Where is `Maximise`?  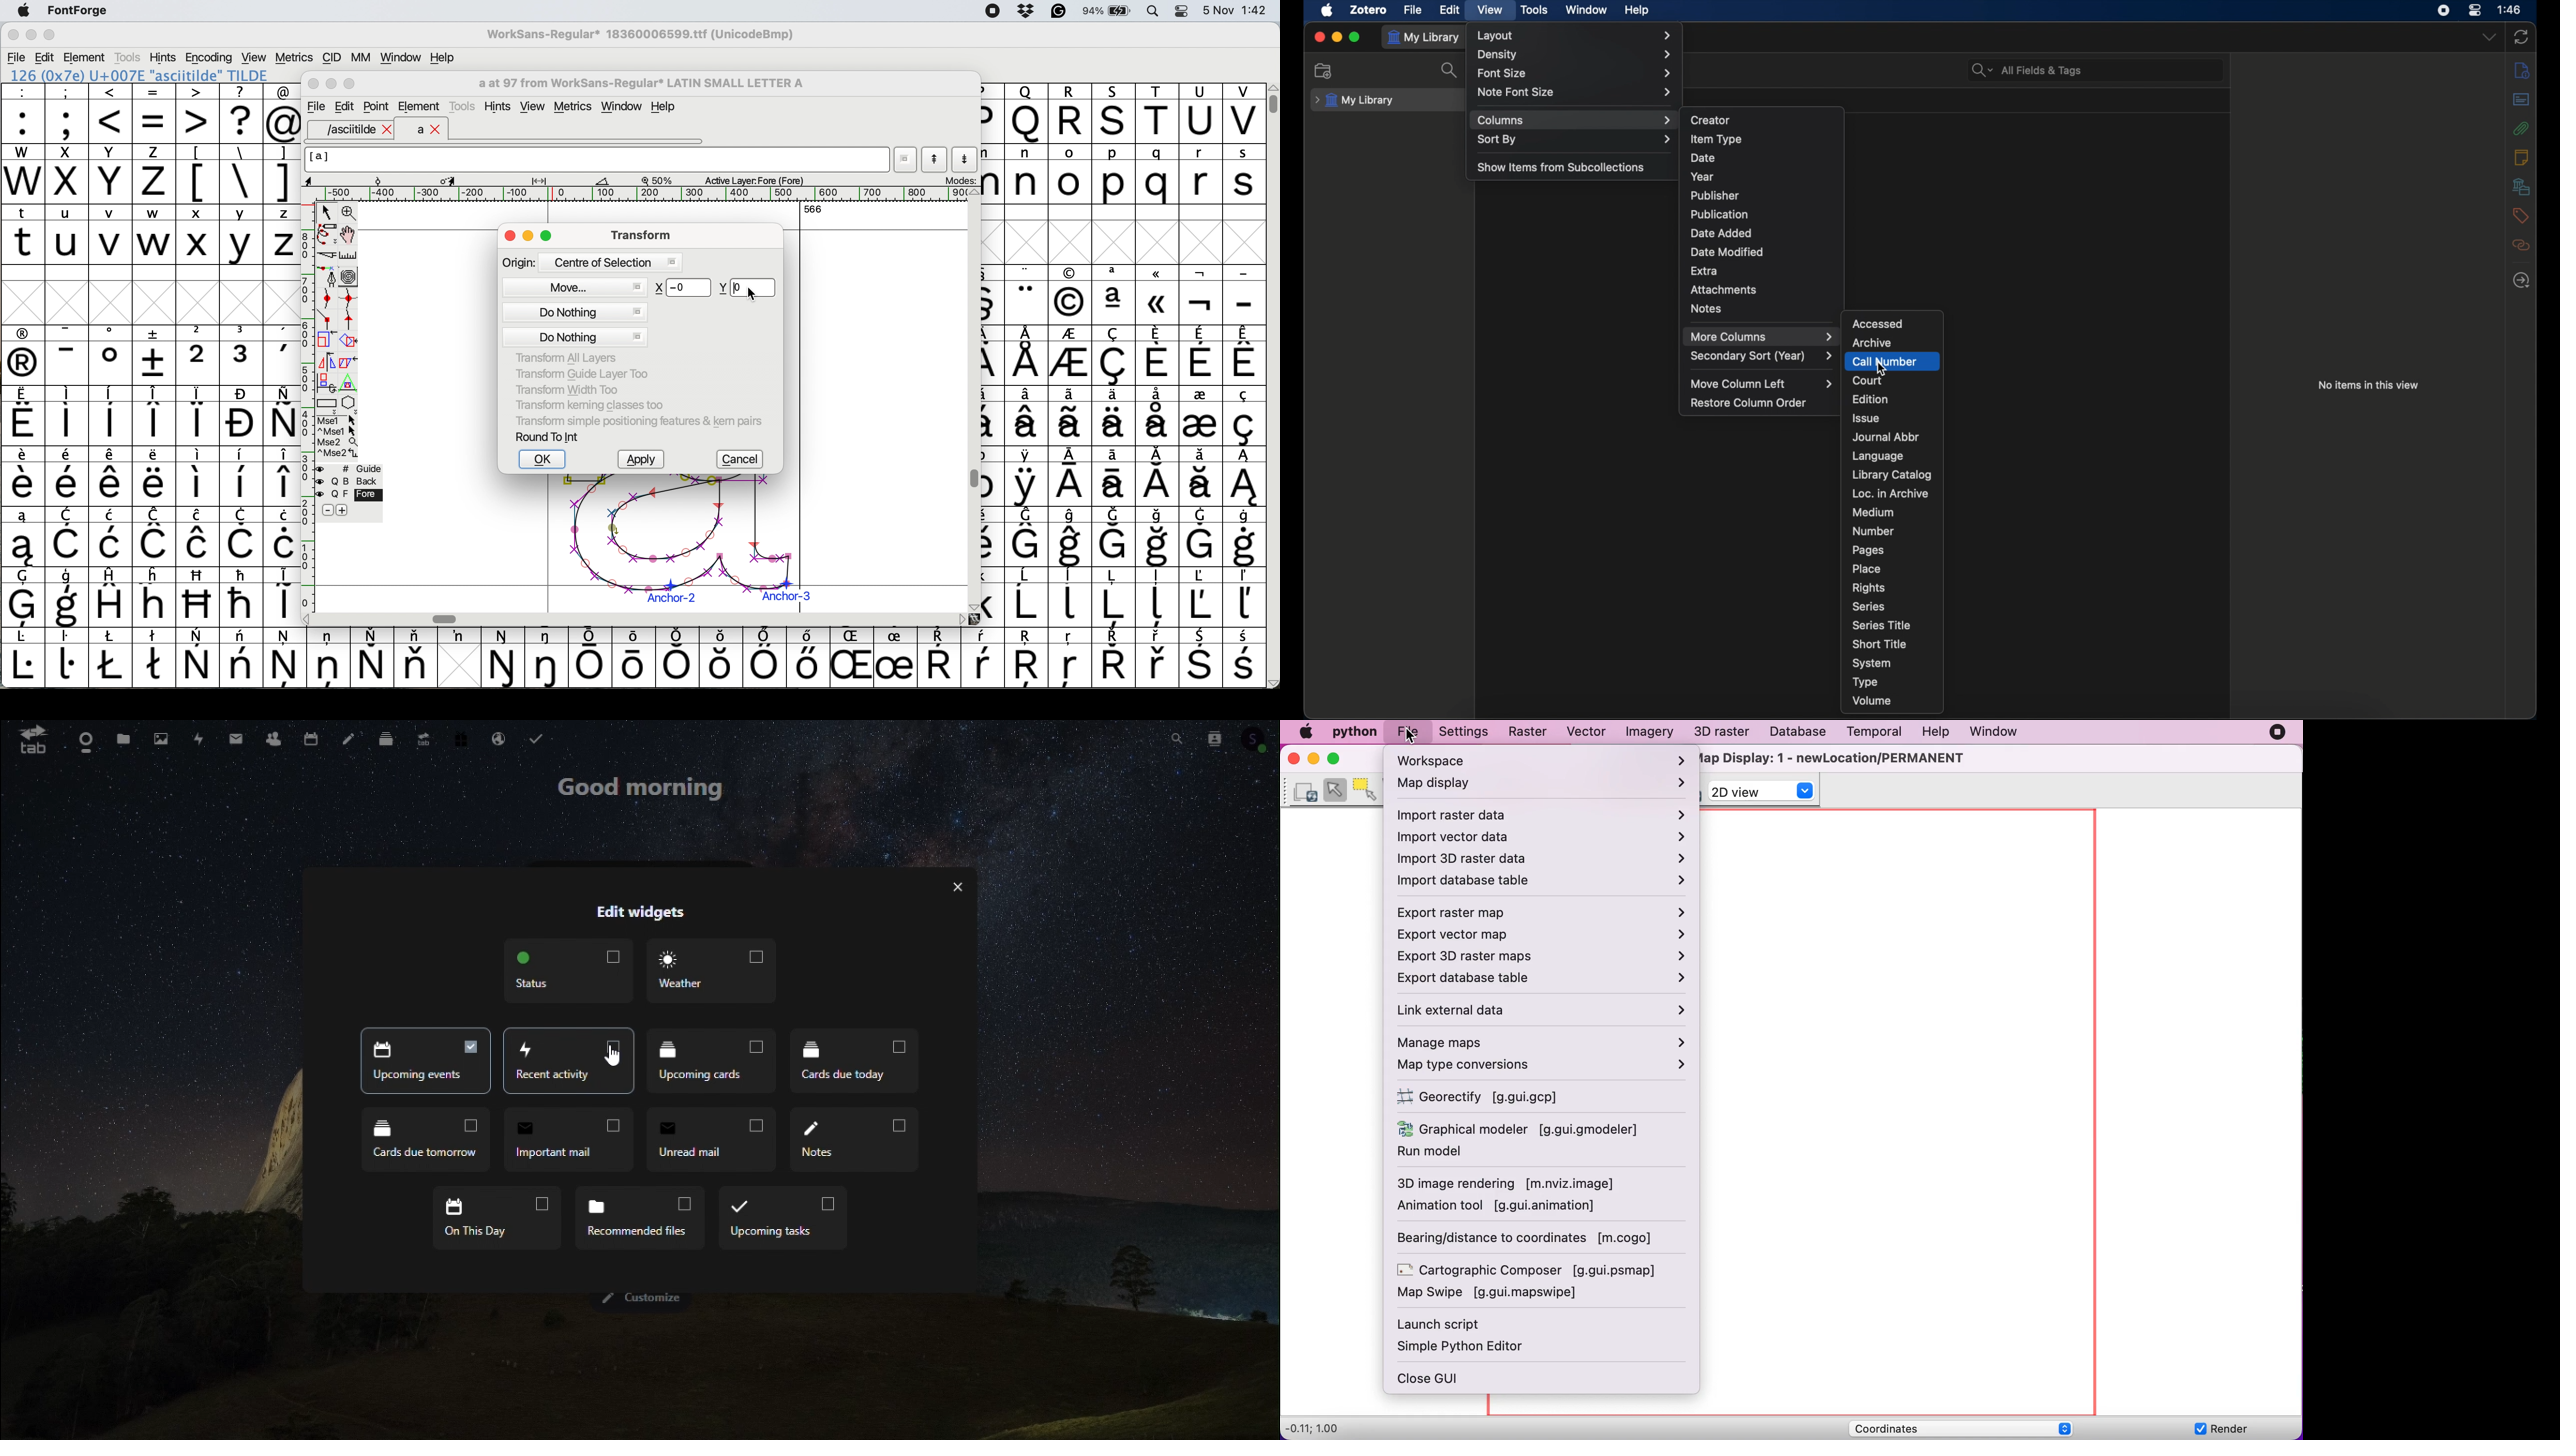 Maximise is located at coordinates (352, 84).